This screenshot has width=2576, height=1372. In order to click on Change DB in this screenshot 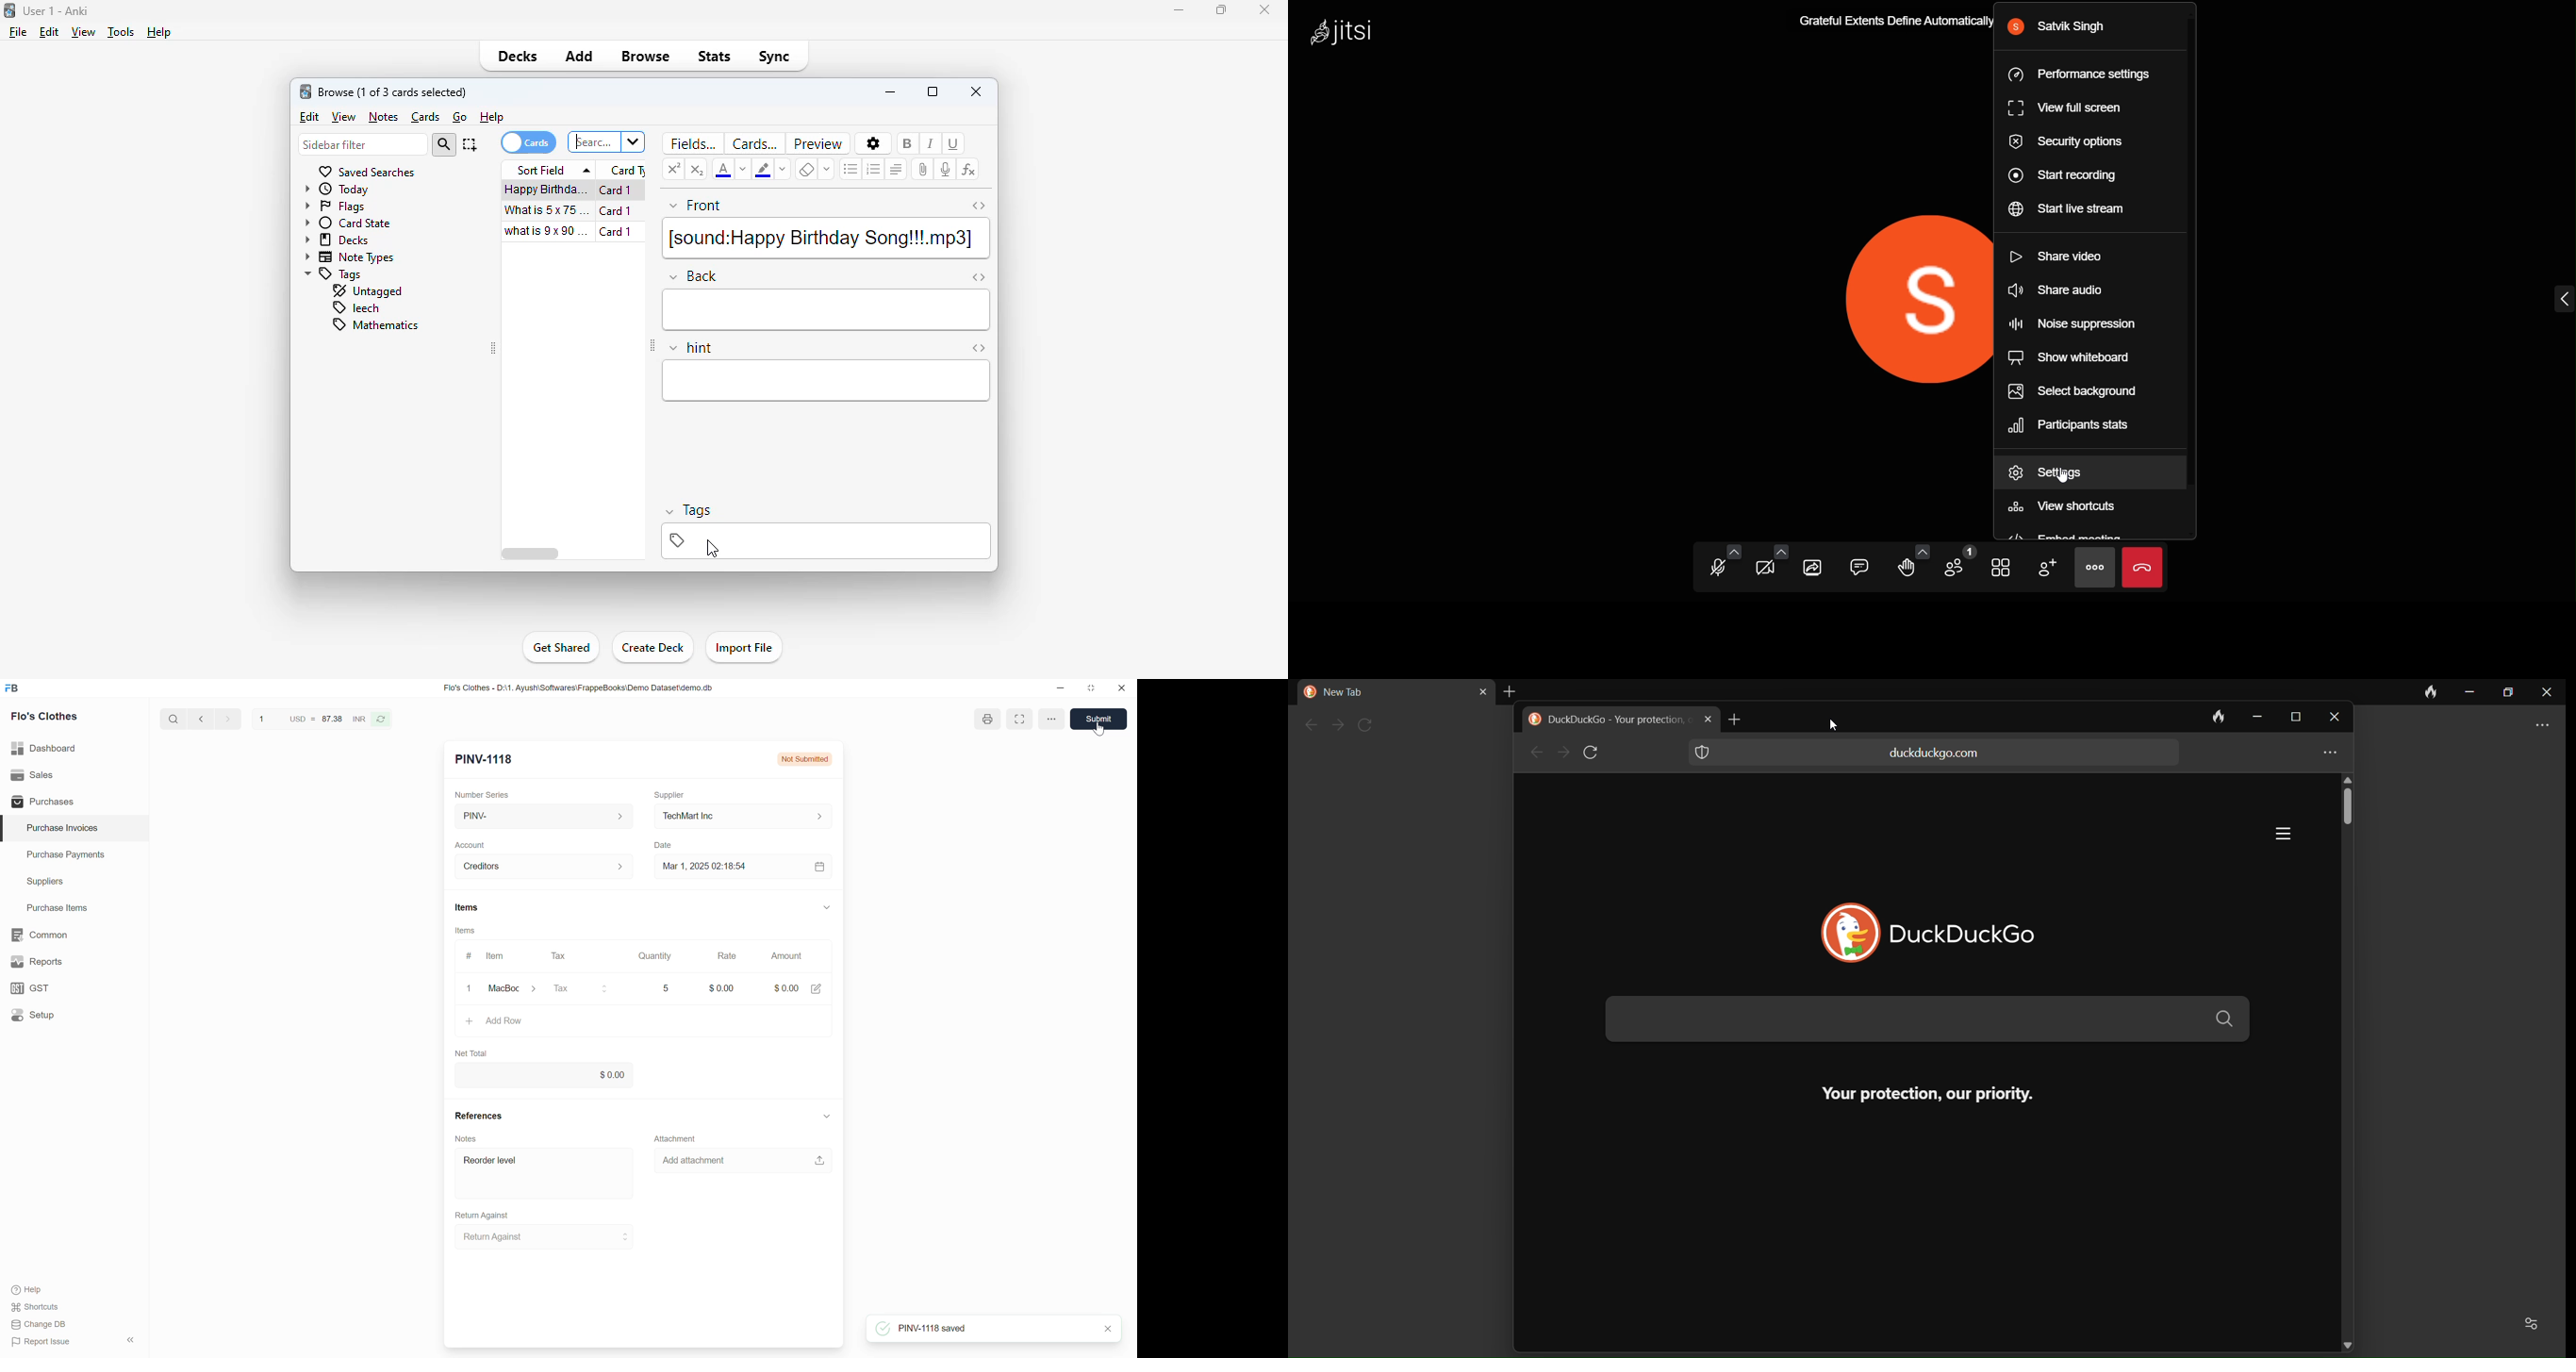, I will do `click(40, 1324)`.